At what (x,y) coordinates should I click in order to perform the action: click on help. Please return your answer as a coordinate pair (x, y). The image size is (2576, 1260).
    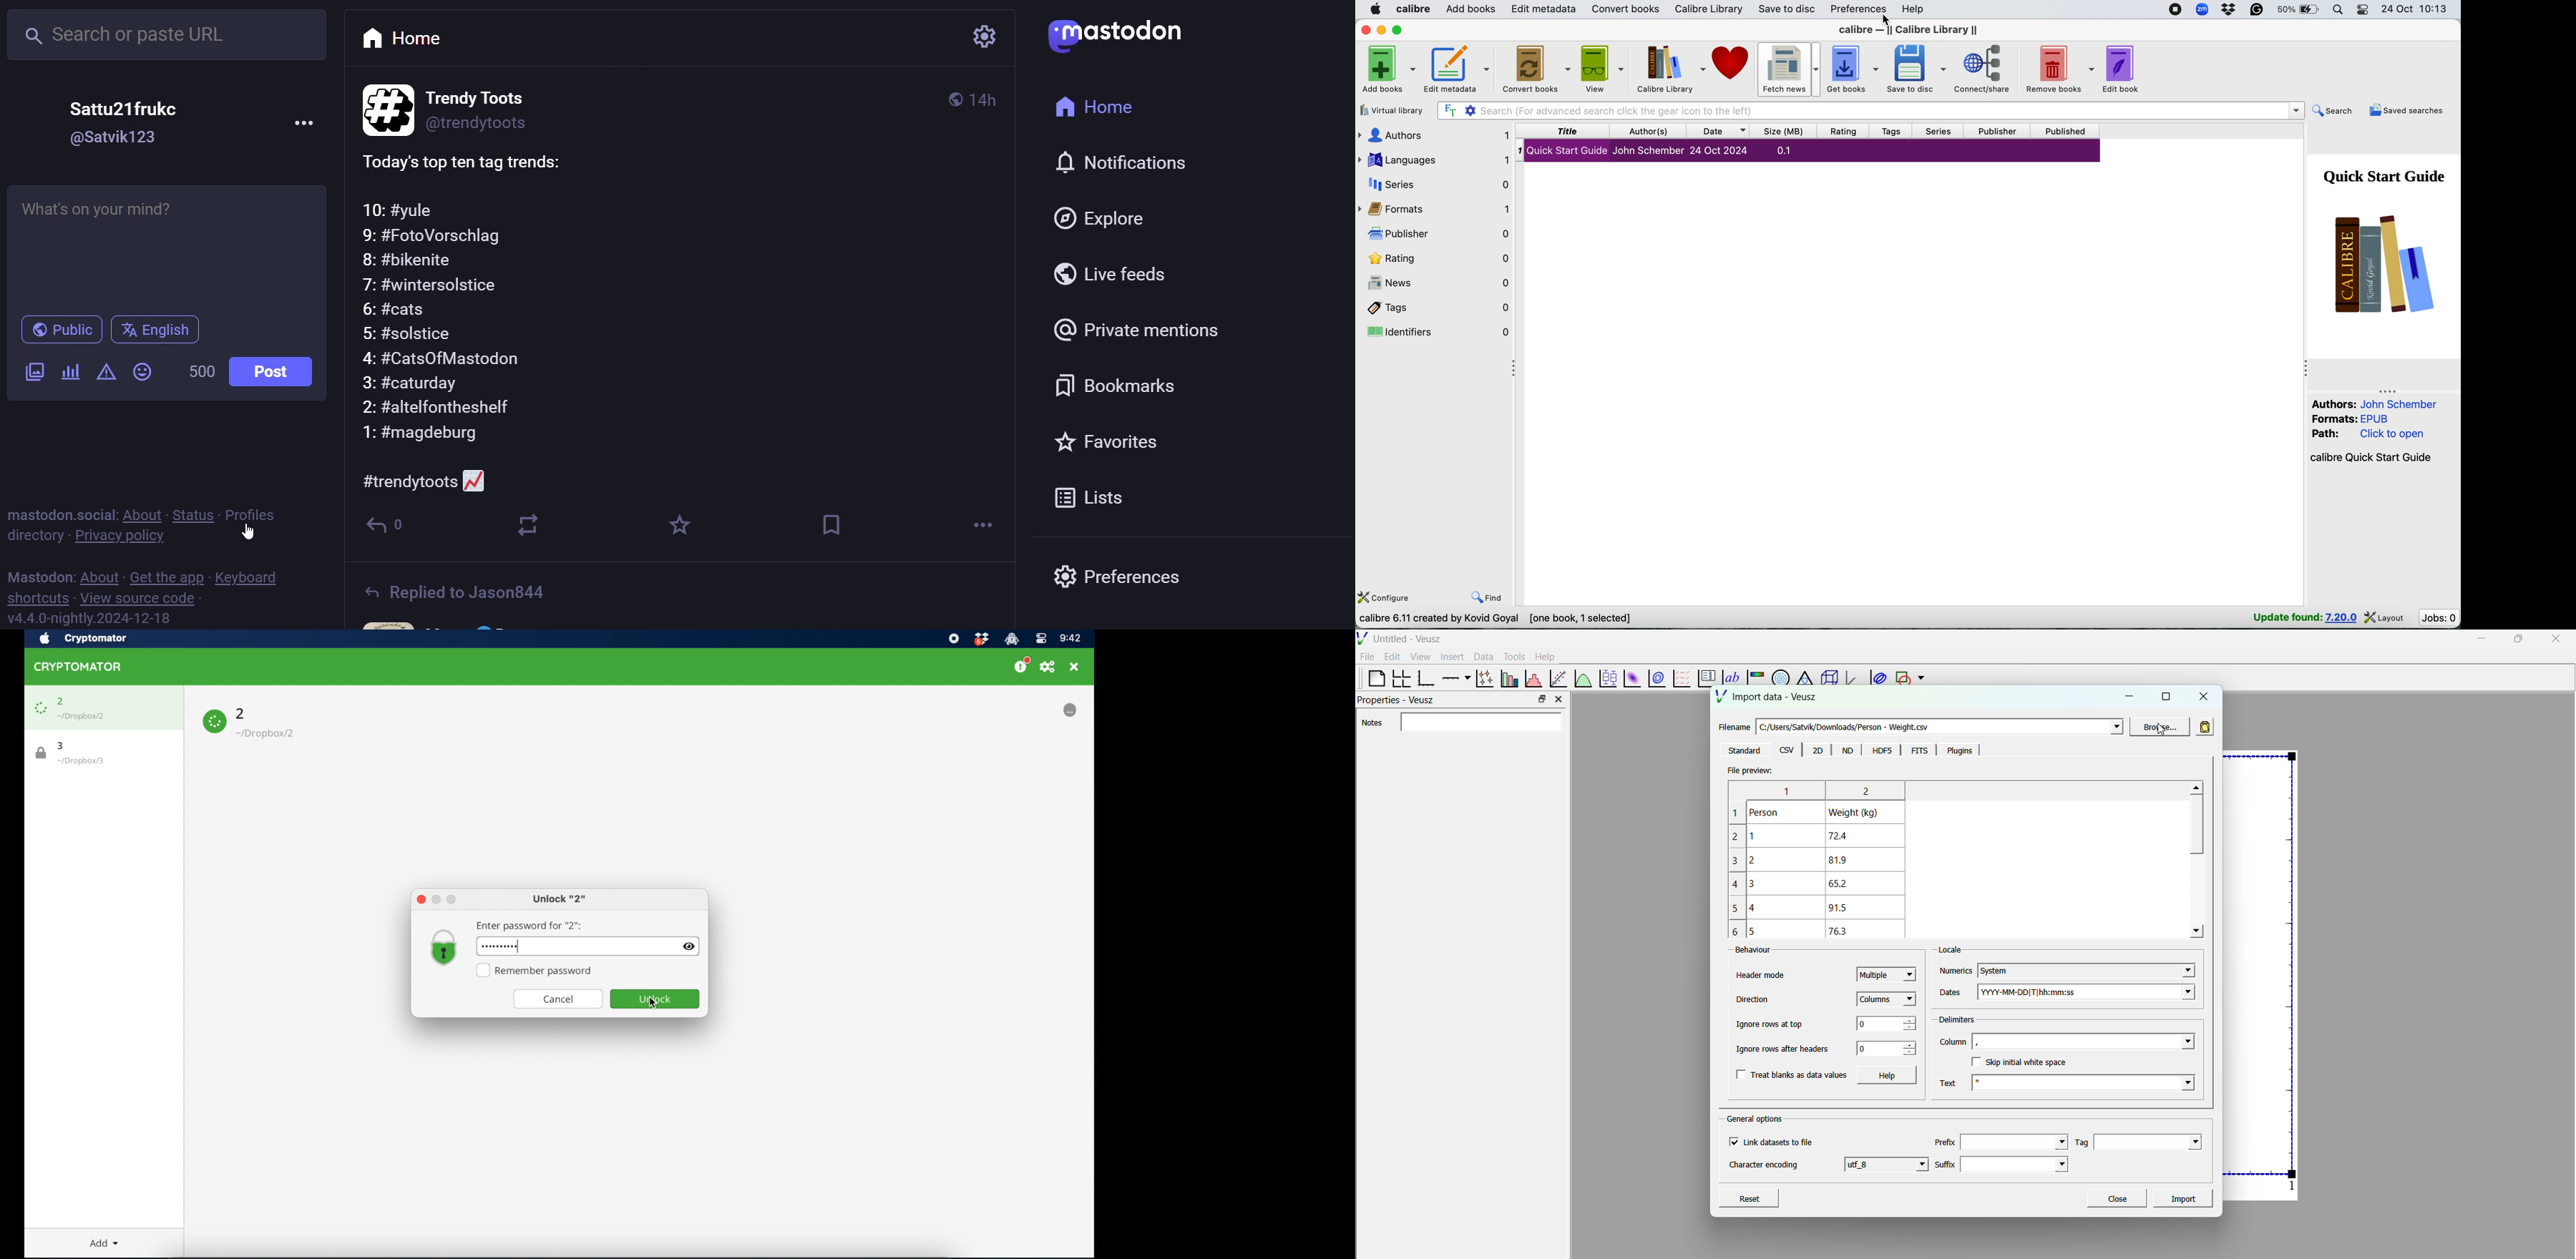
    Looking at the image, I should click on (1916, 10).